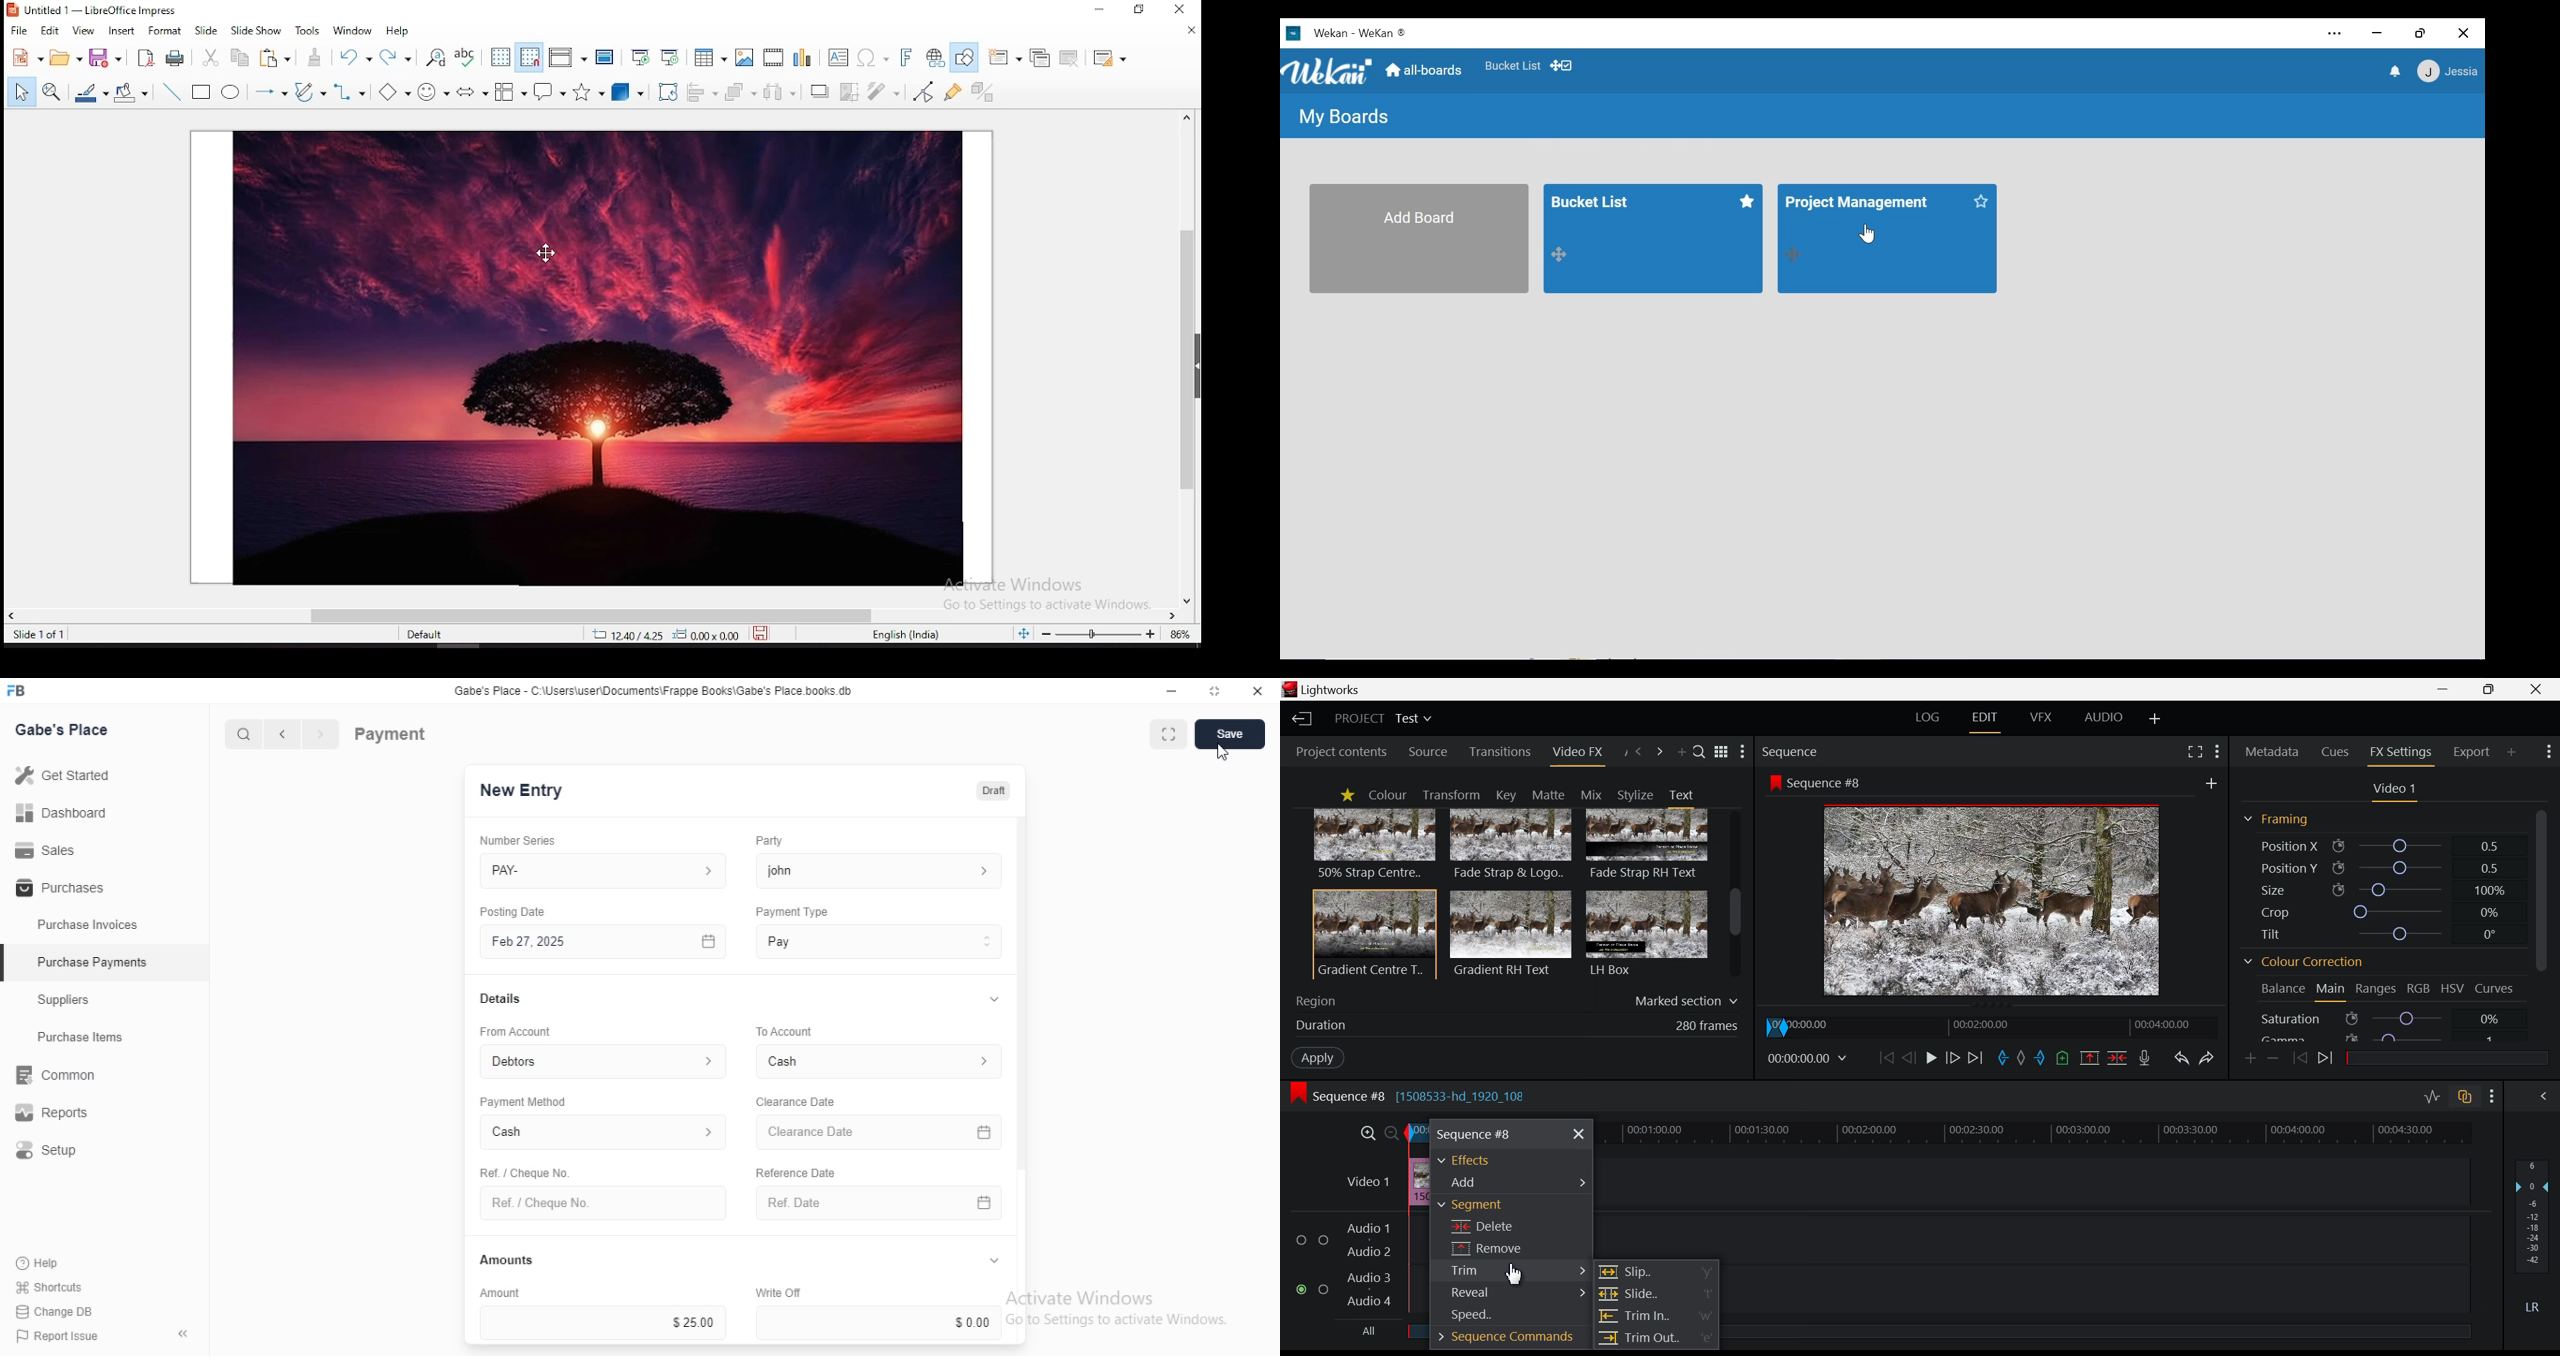 This screenshot has height=1372, width=2576. I want to click on board 2, so click(1887, 254).